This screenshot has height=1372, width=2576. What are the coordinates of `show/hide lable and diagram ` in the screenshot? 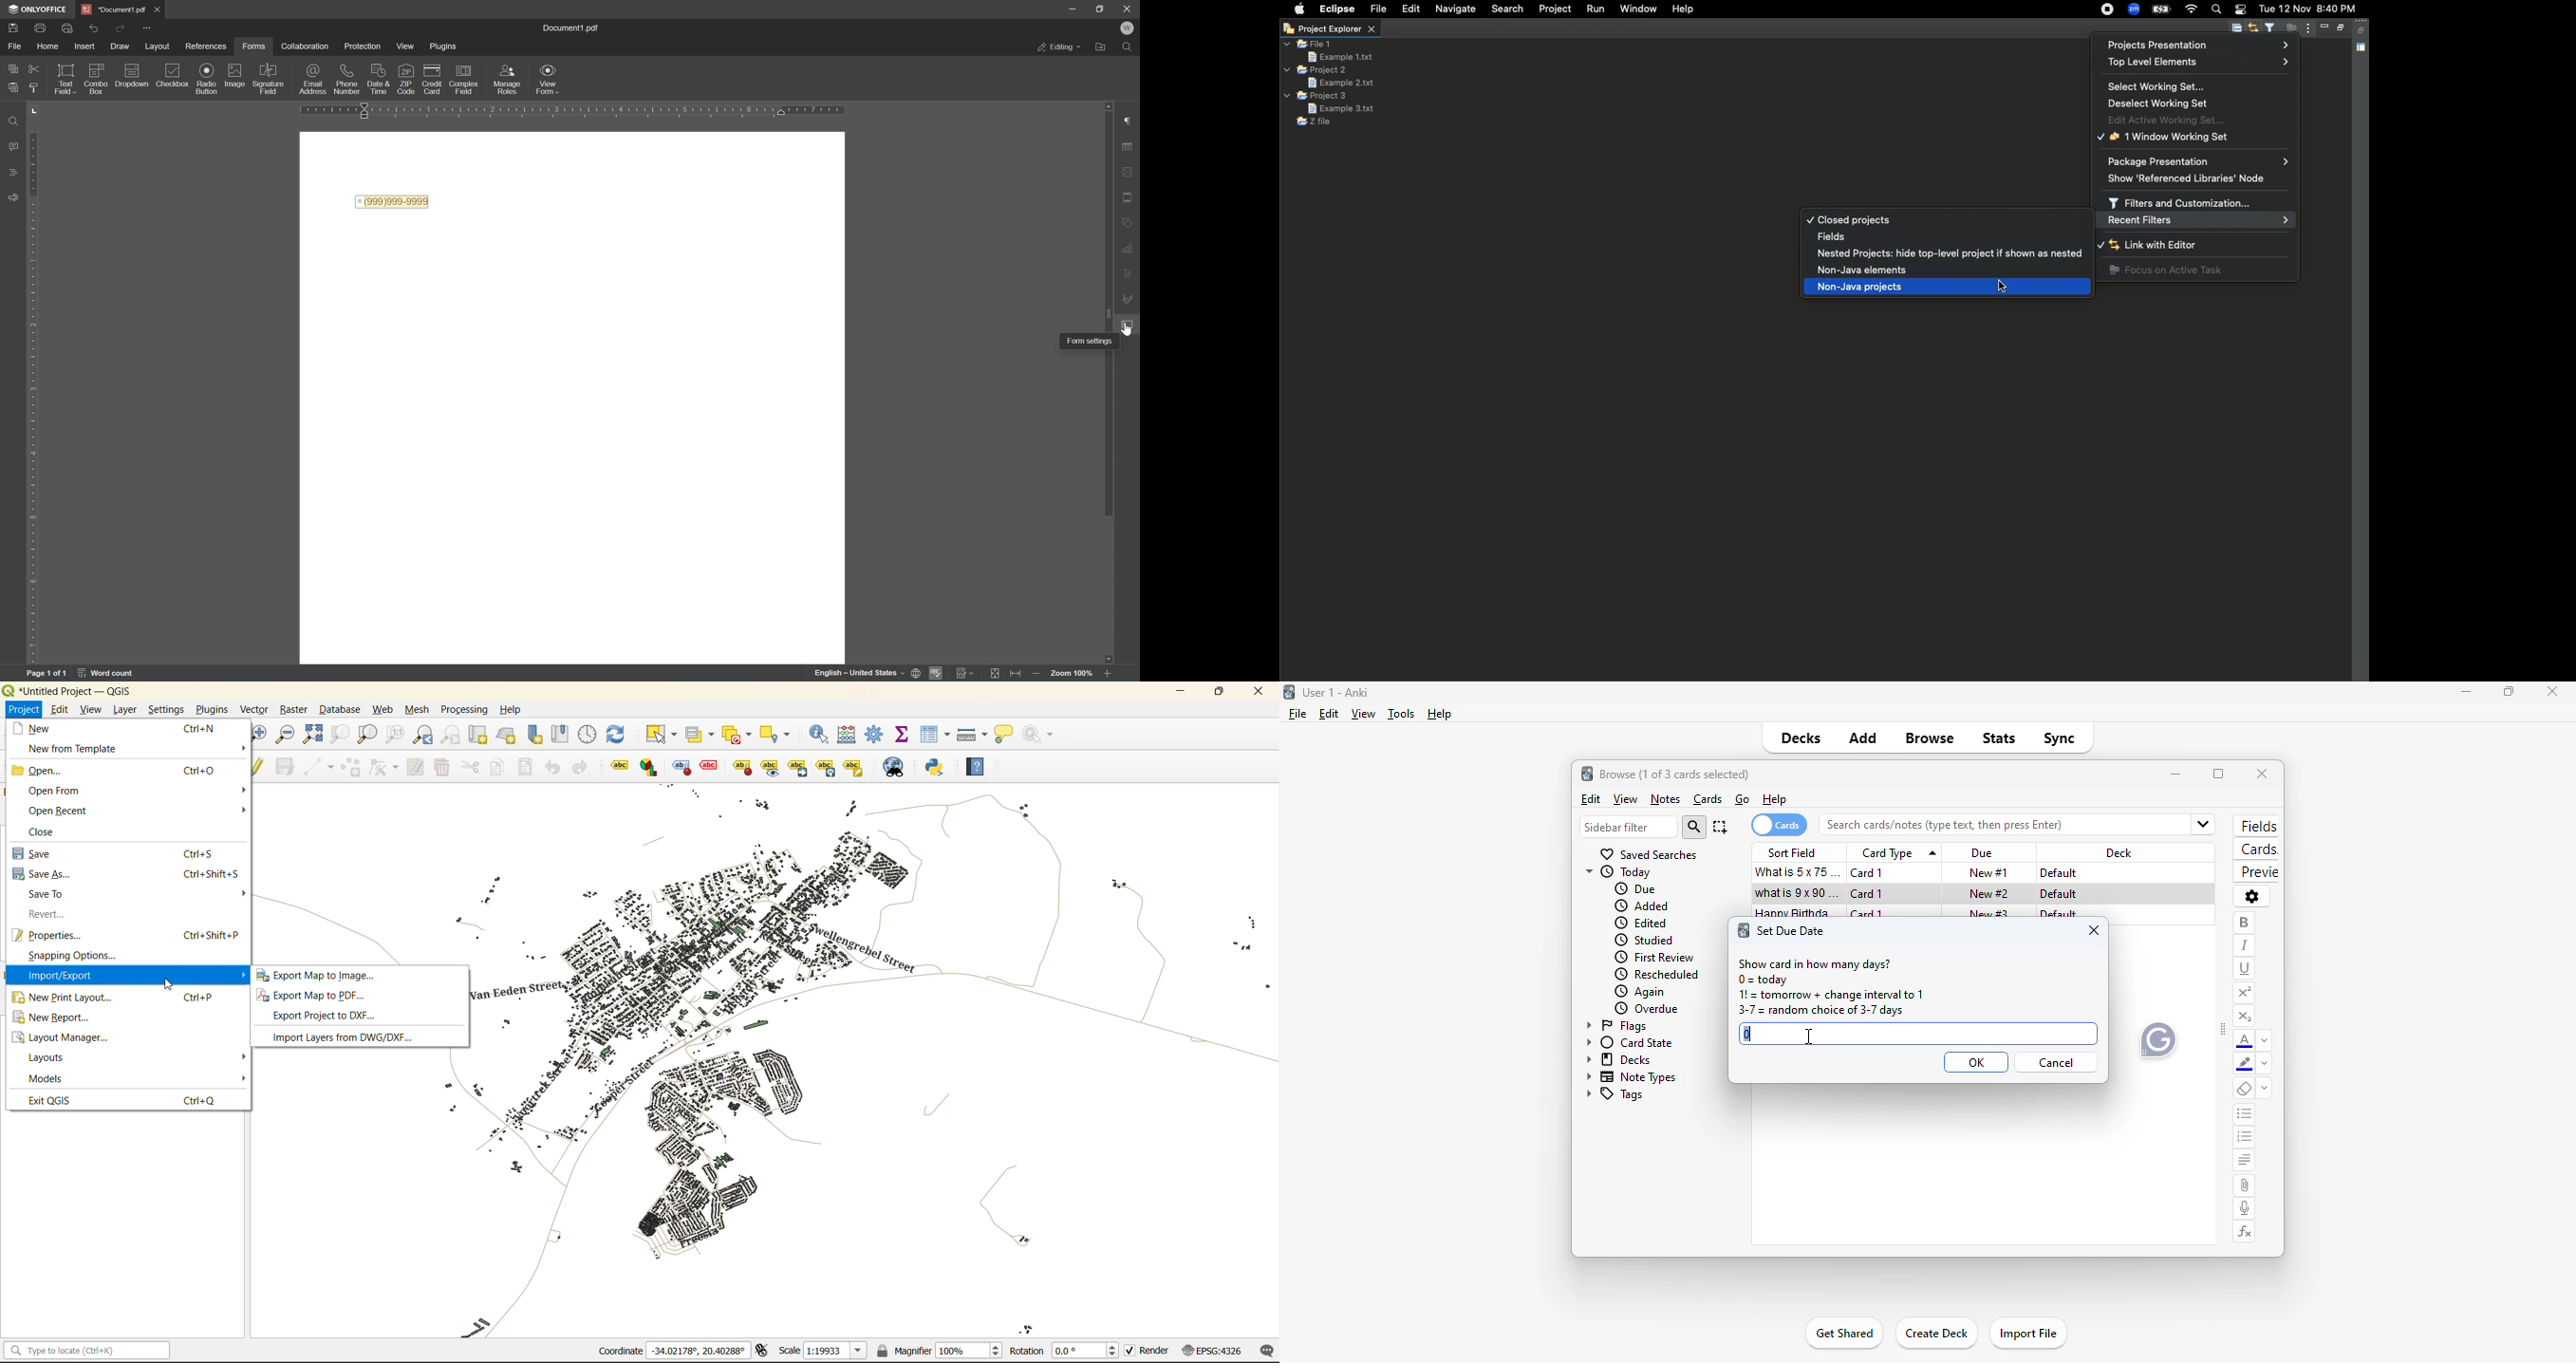 It's located at (742, 766).